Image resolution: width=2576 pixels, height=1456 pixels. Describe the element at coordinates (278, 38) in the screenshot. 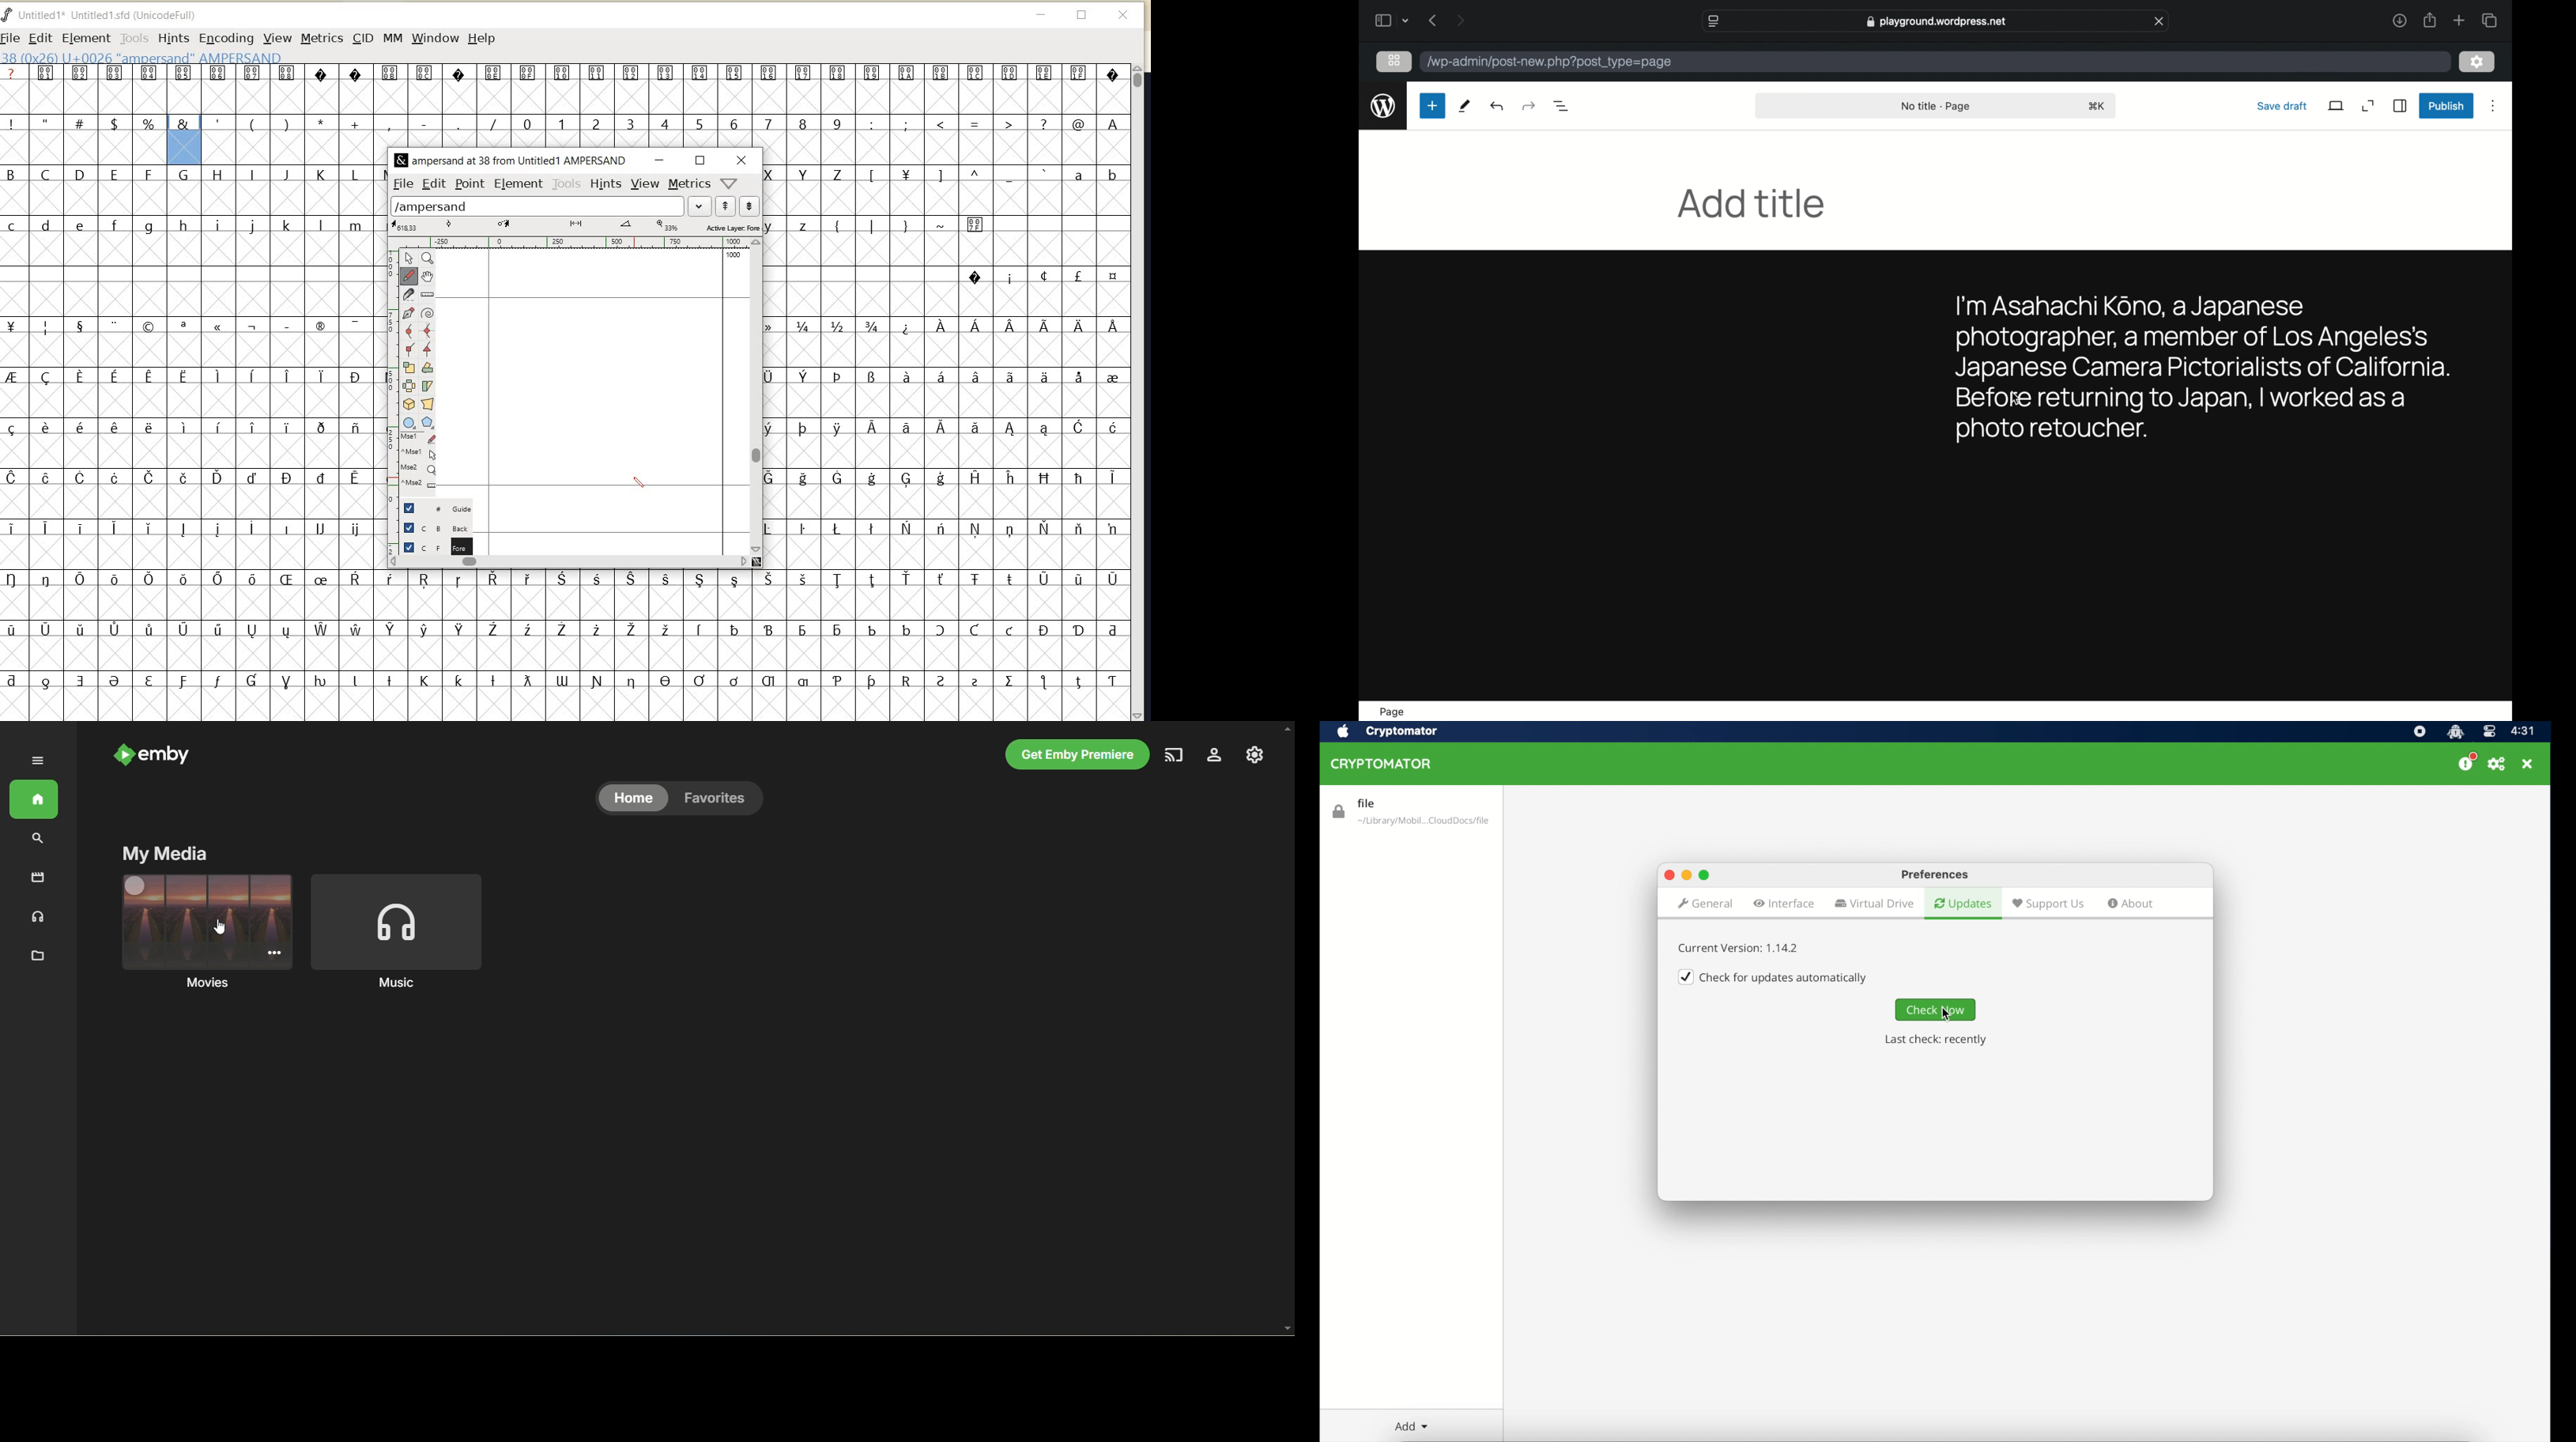

I see `VIEW` at that location.